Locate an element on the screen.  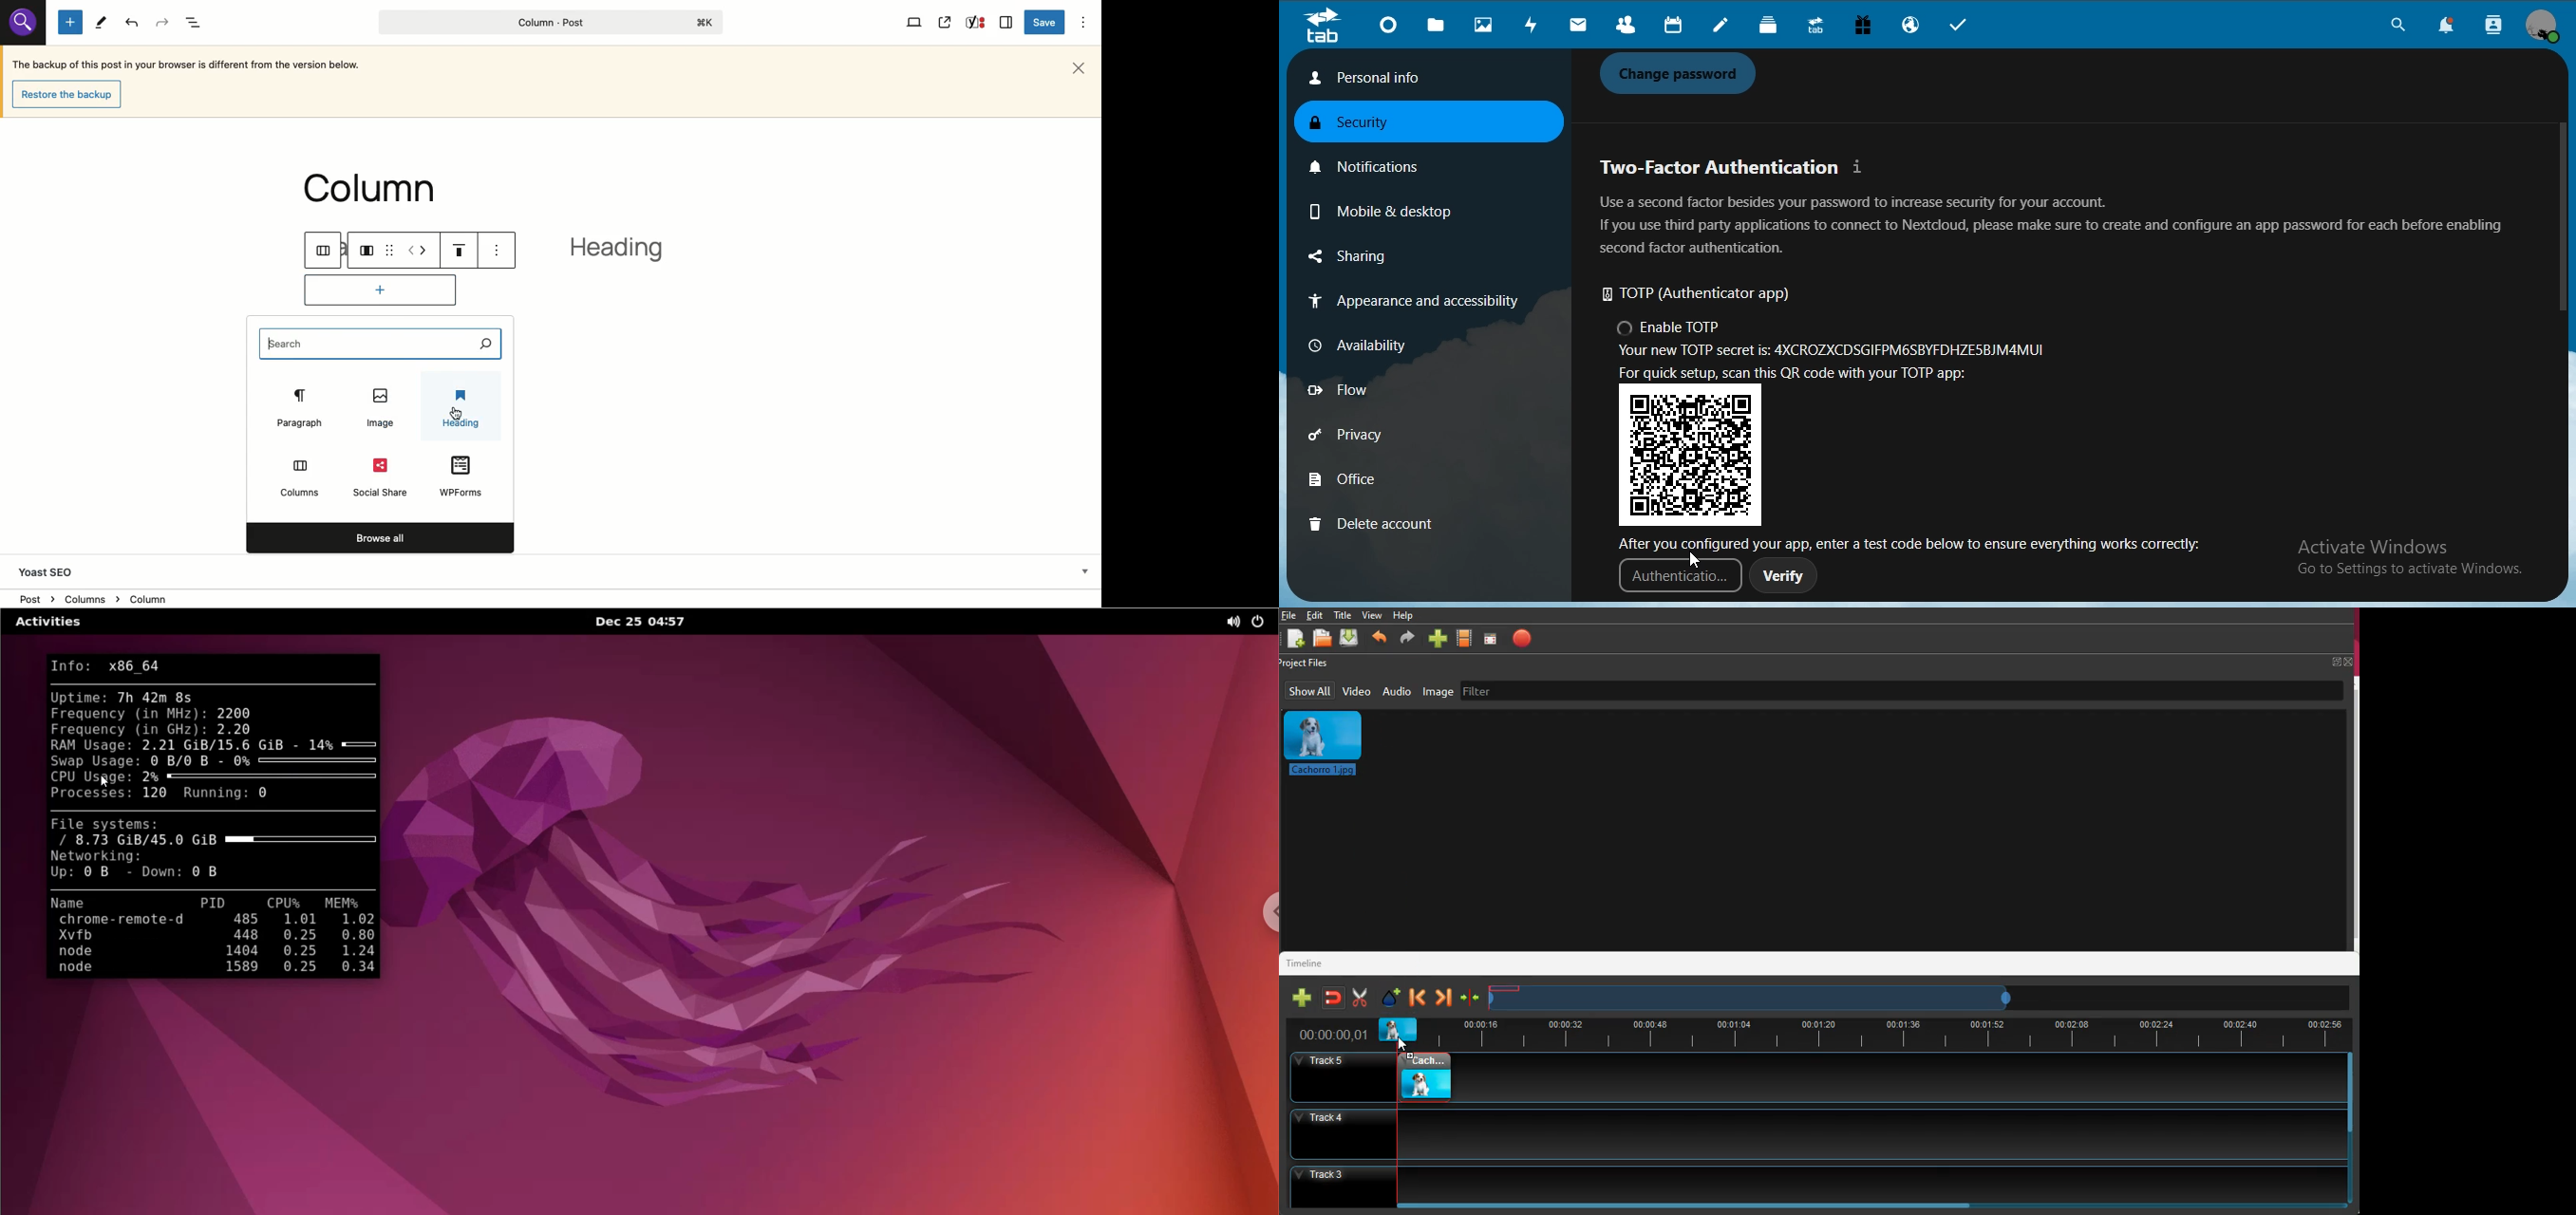
video is located at coordinates (1425, 1074).